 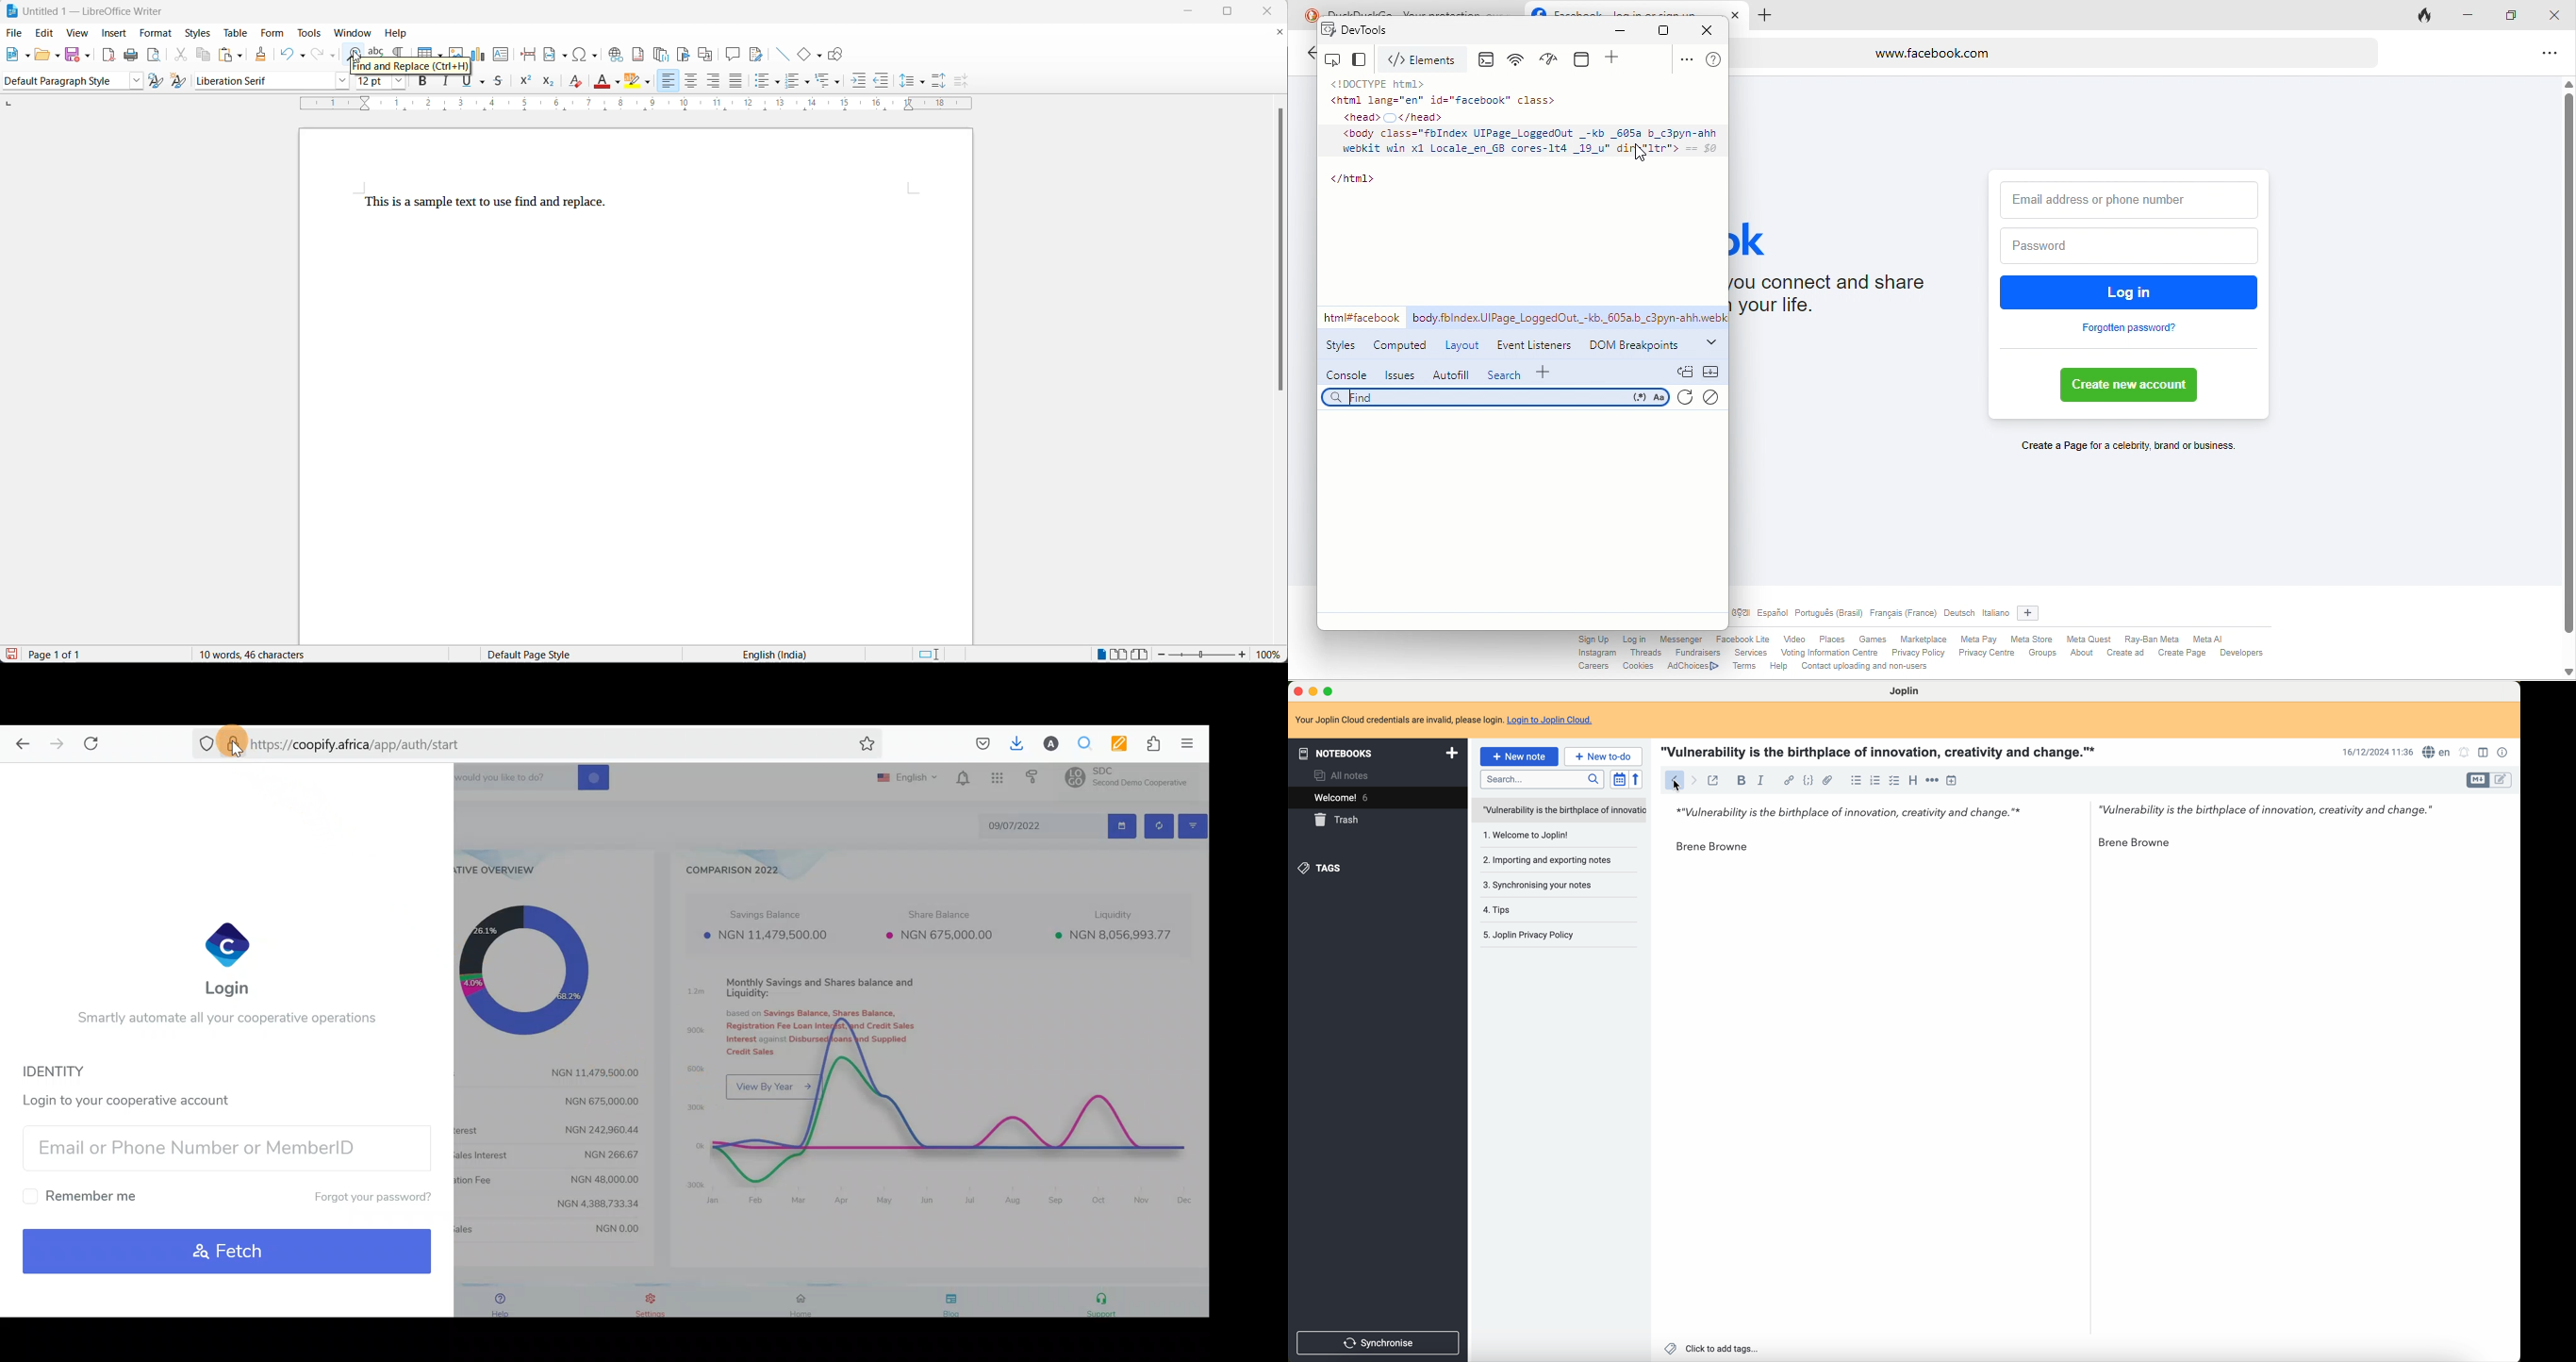 What do you see at coordinates (12, 654) in the screenshot?
I see `save` at bounding box center [12, 654].